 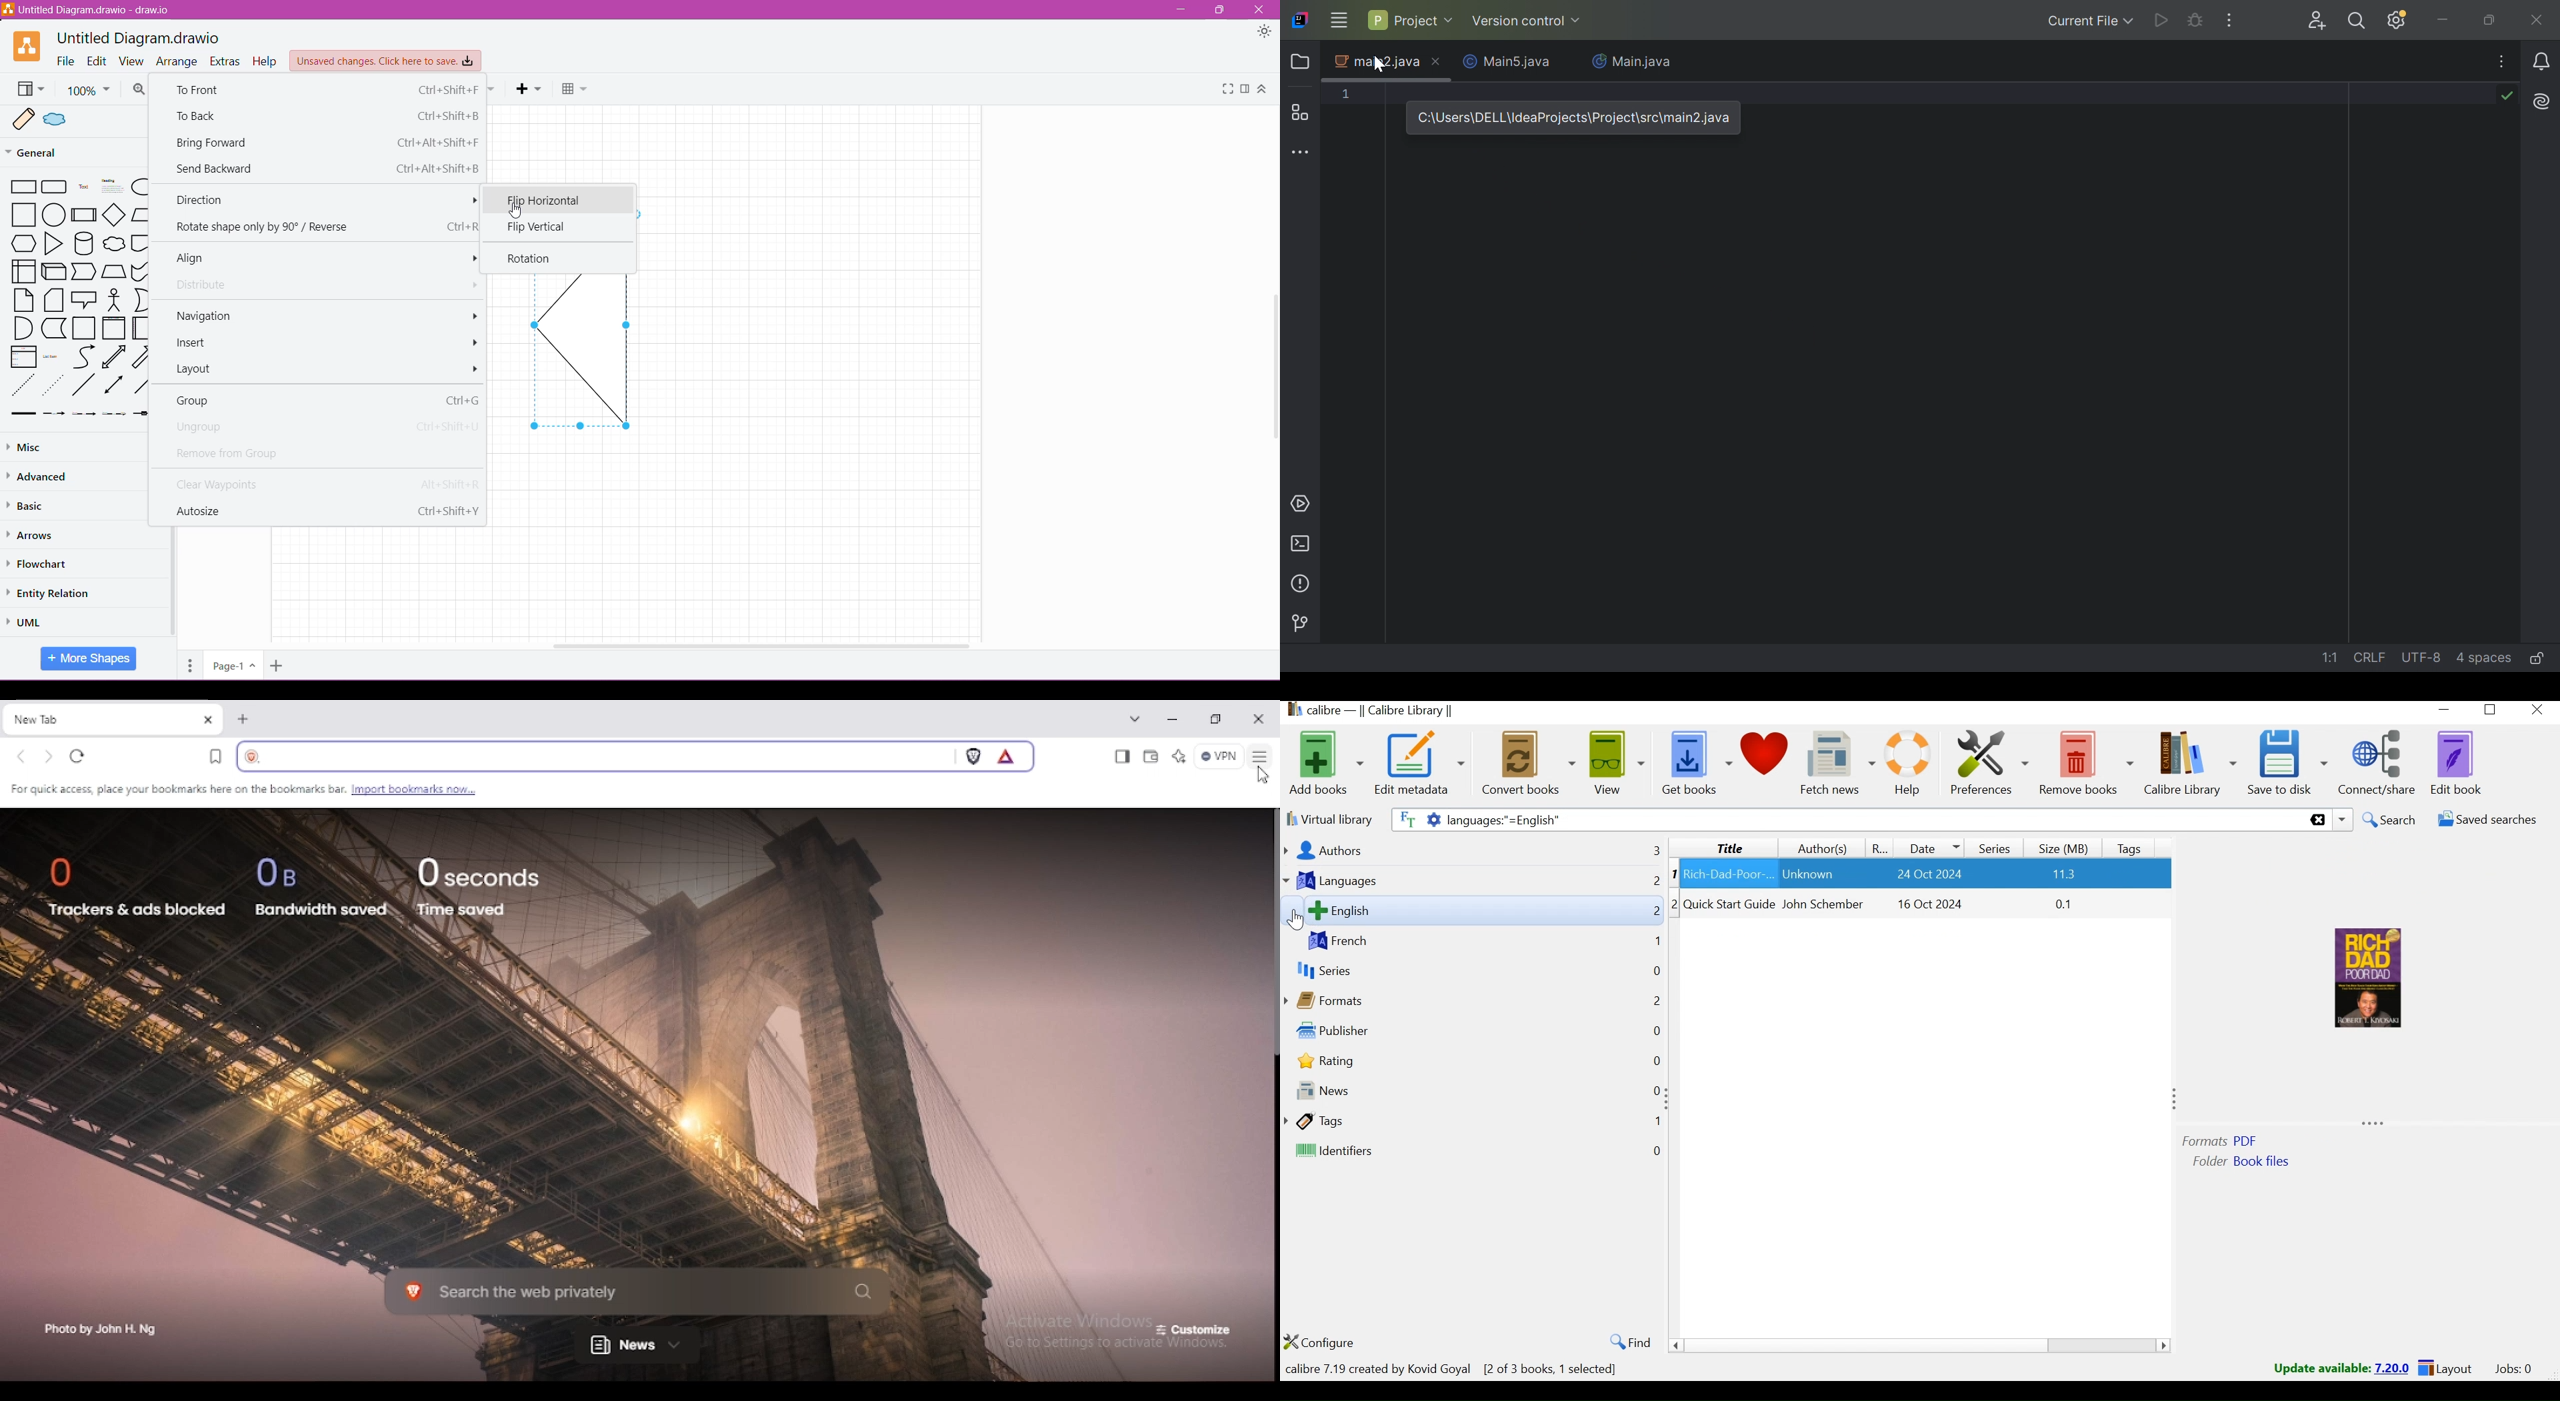 What do you see at coordinates (322, 886) in the screenshot?
I see `0 B bandwidth saved` at bounding box center [322, 886].